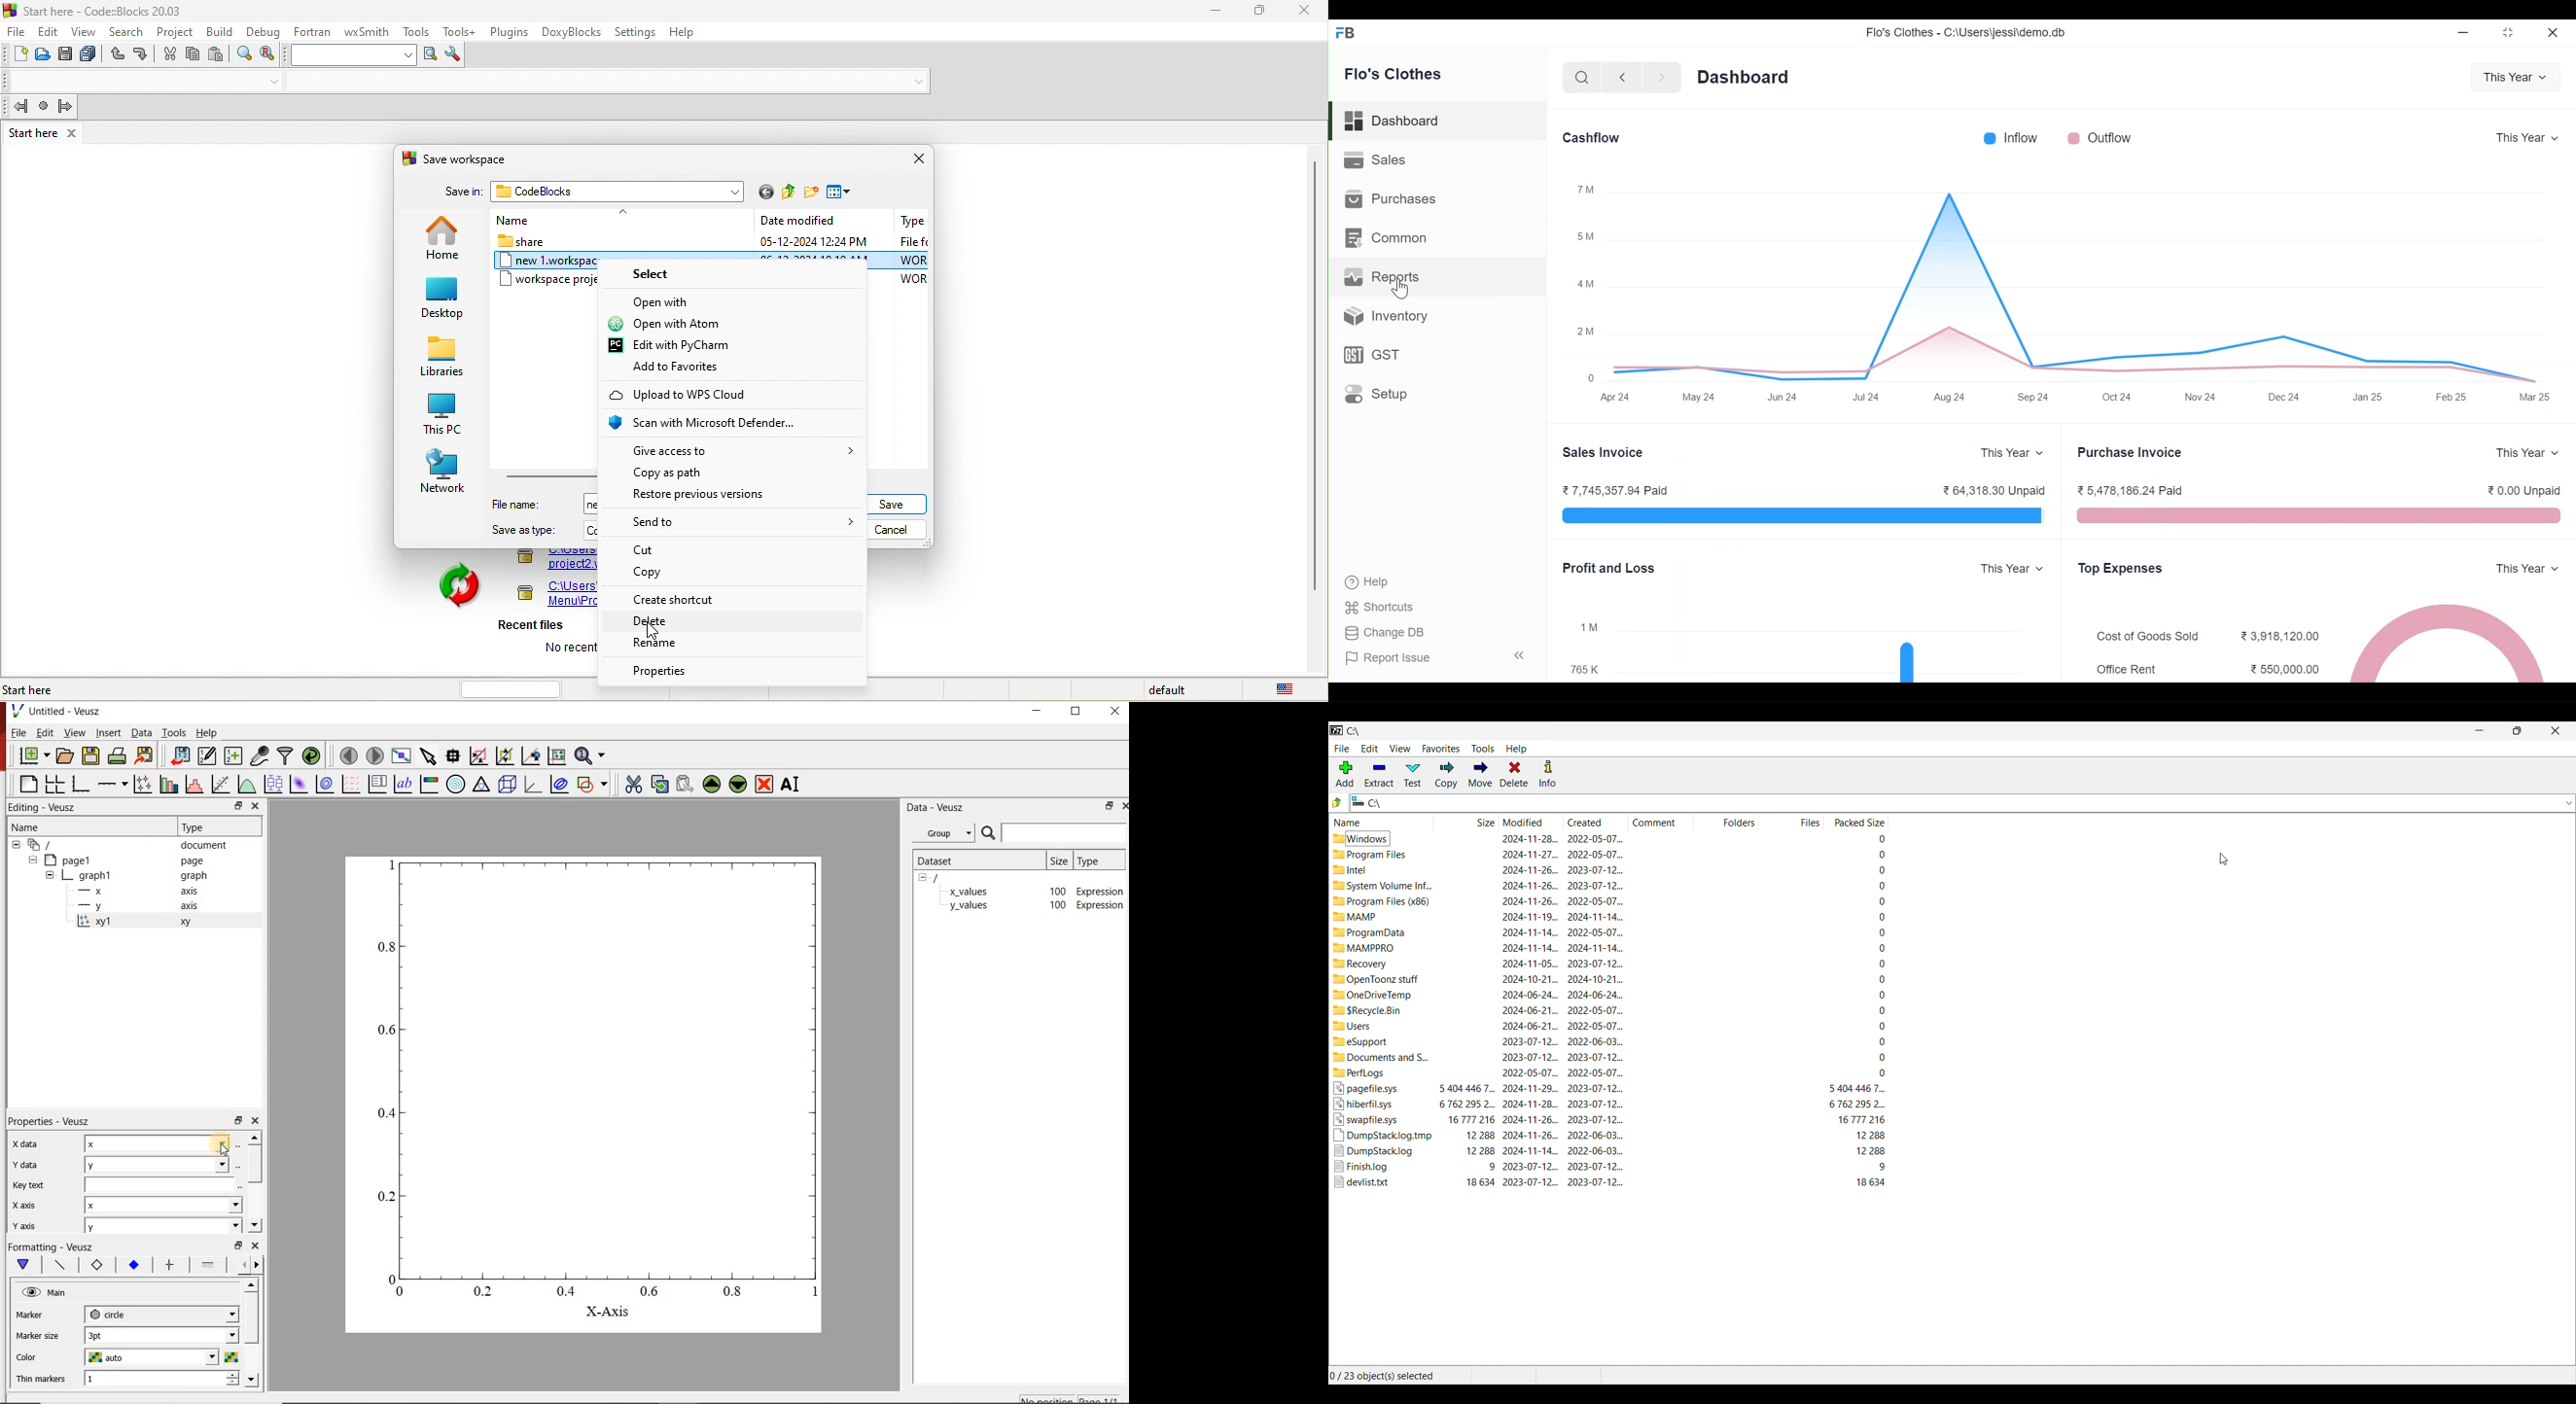  What do you see at coordinates (457, 785) in the screenshot?
I see `polar graph` at bounding box center [457, 785].